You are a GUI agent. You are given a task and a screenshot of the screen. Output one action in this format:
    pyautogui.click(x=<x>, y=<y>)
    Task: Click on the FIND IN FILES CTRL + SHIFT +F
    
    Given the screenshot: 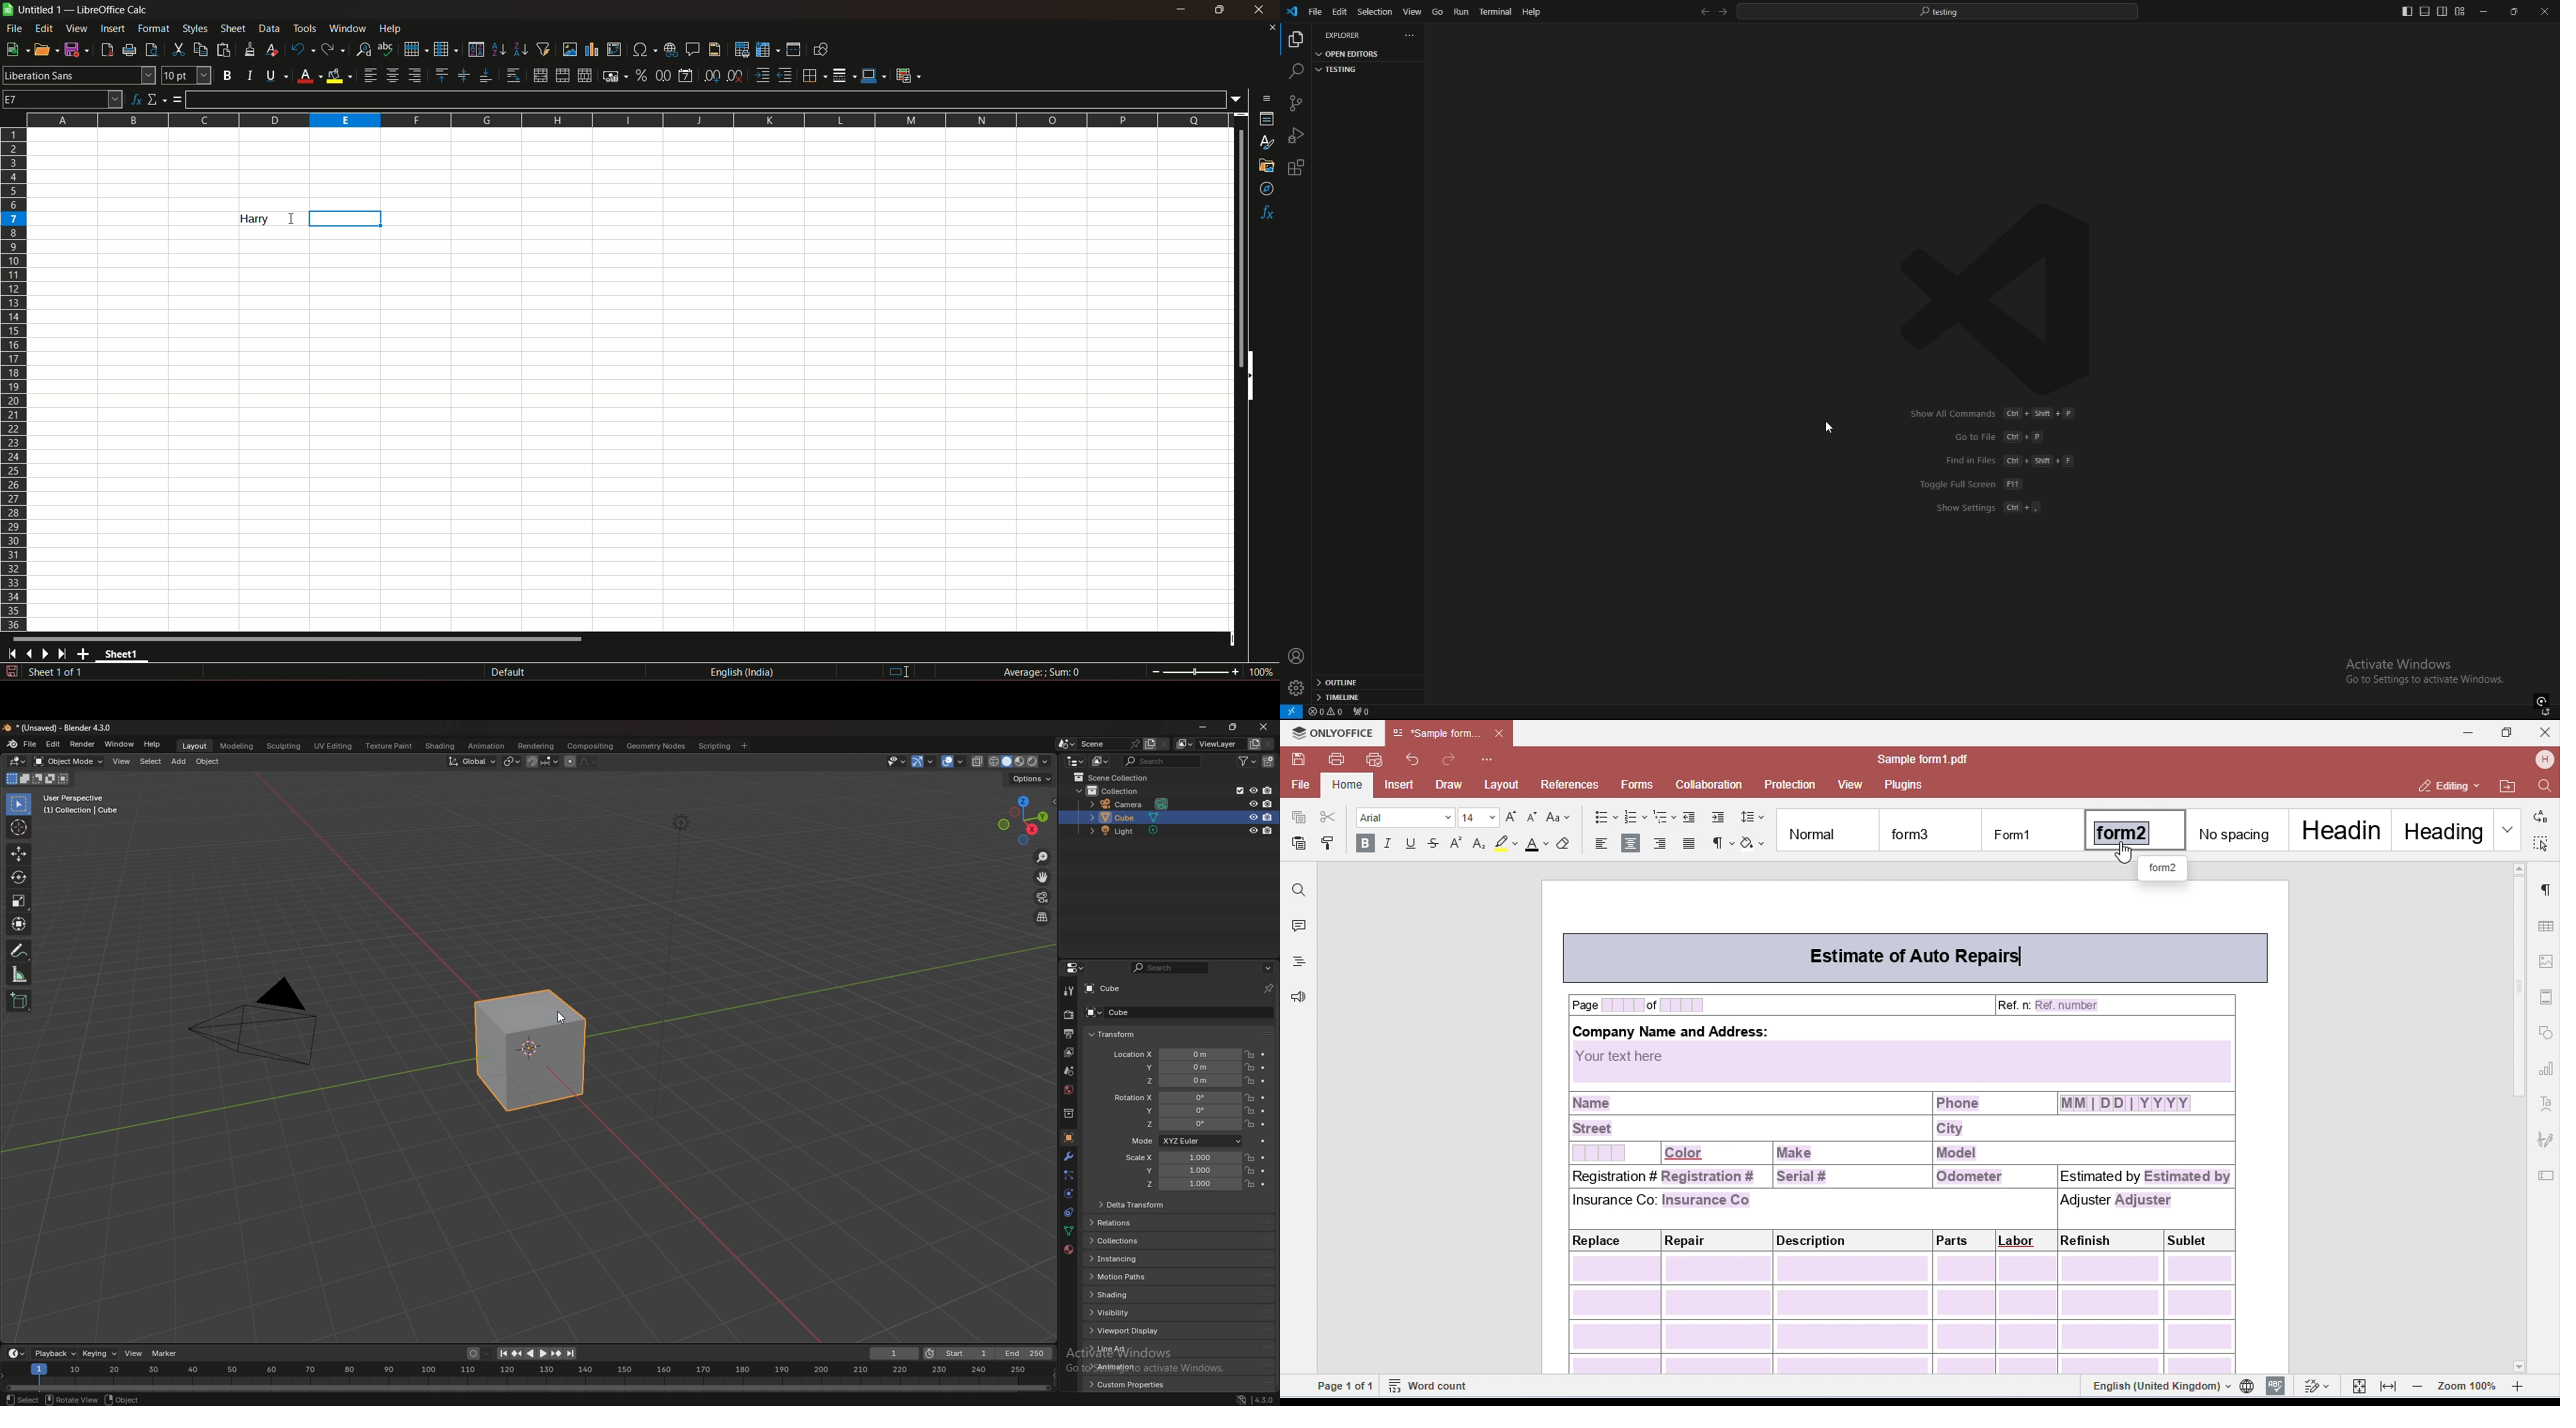 What is the action you would take?
    pyautogui.click(x=2015, y=462)
    